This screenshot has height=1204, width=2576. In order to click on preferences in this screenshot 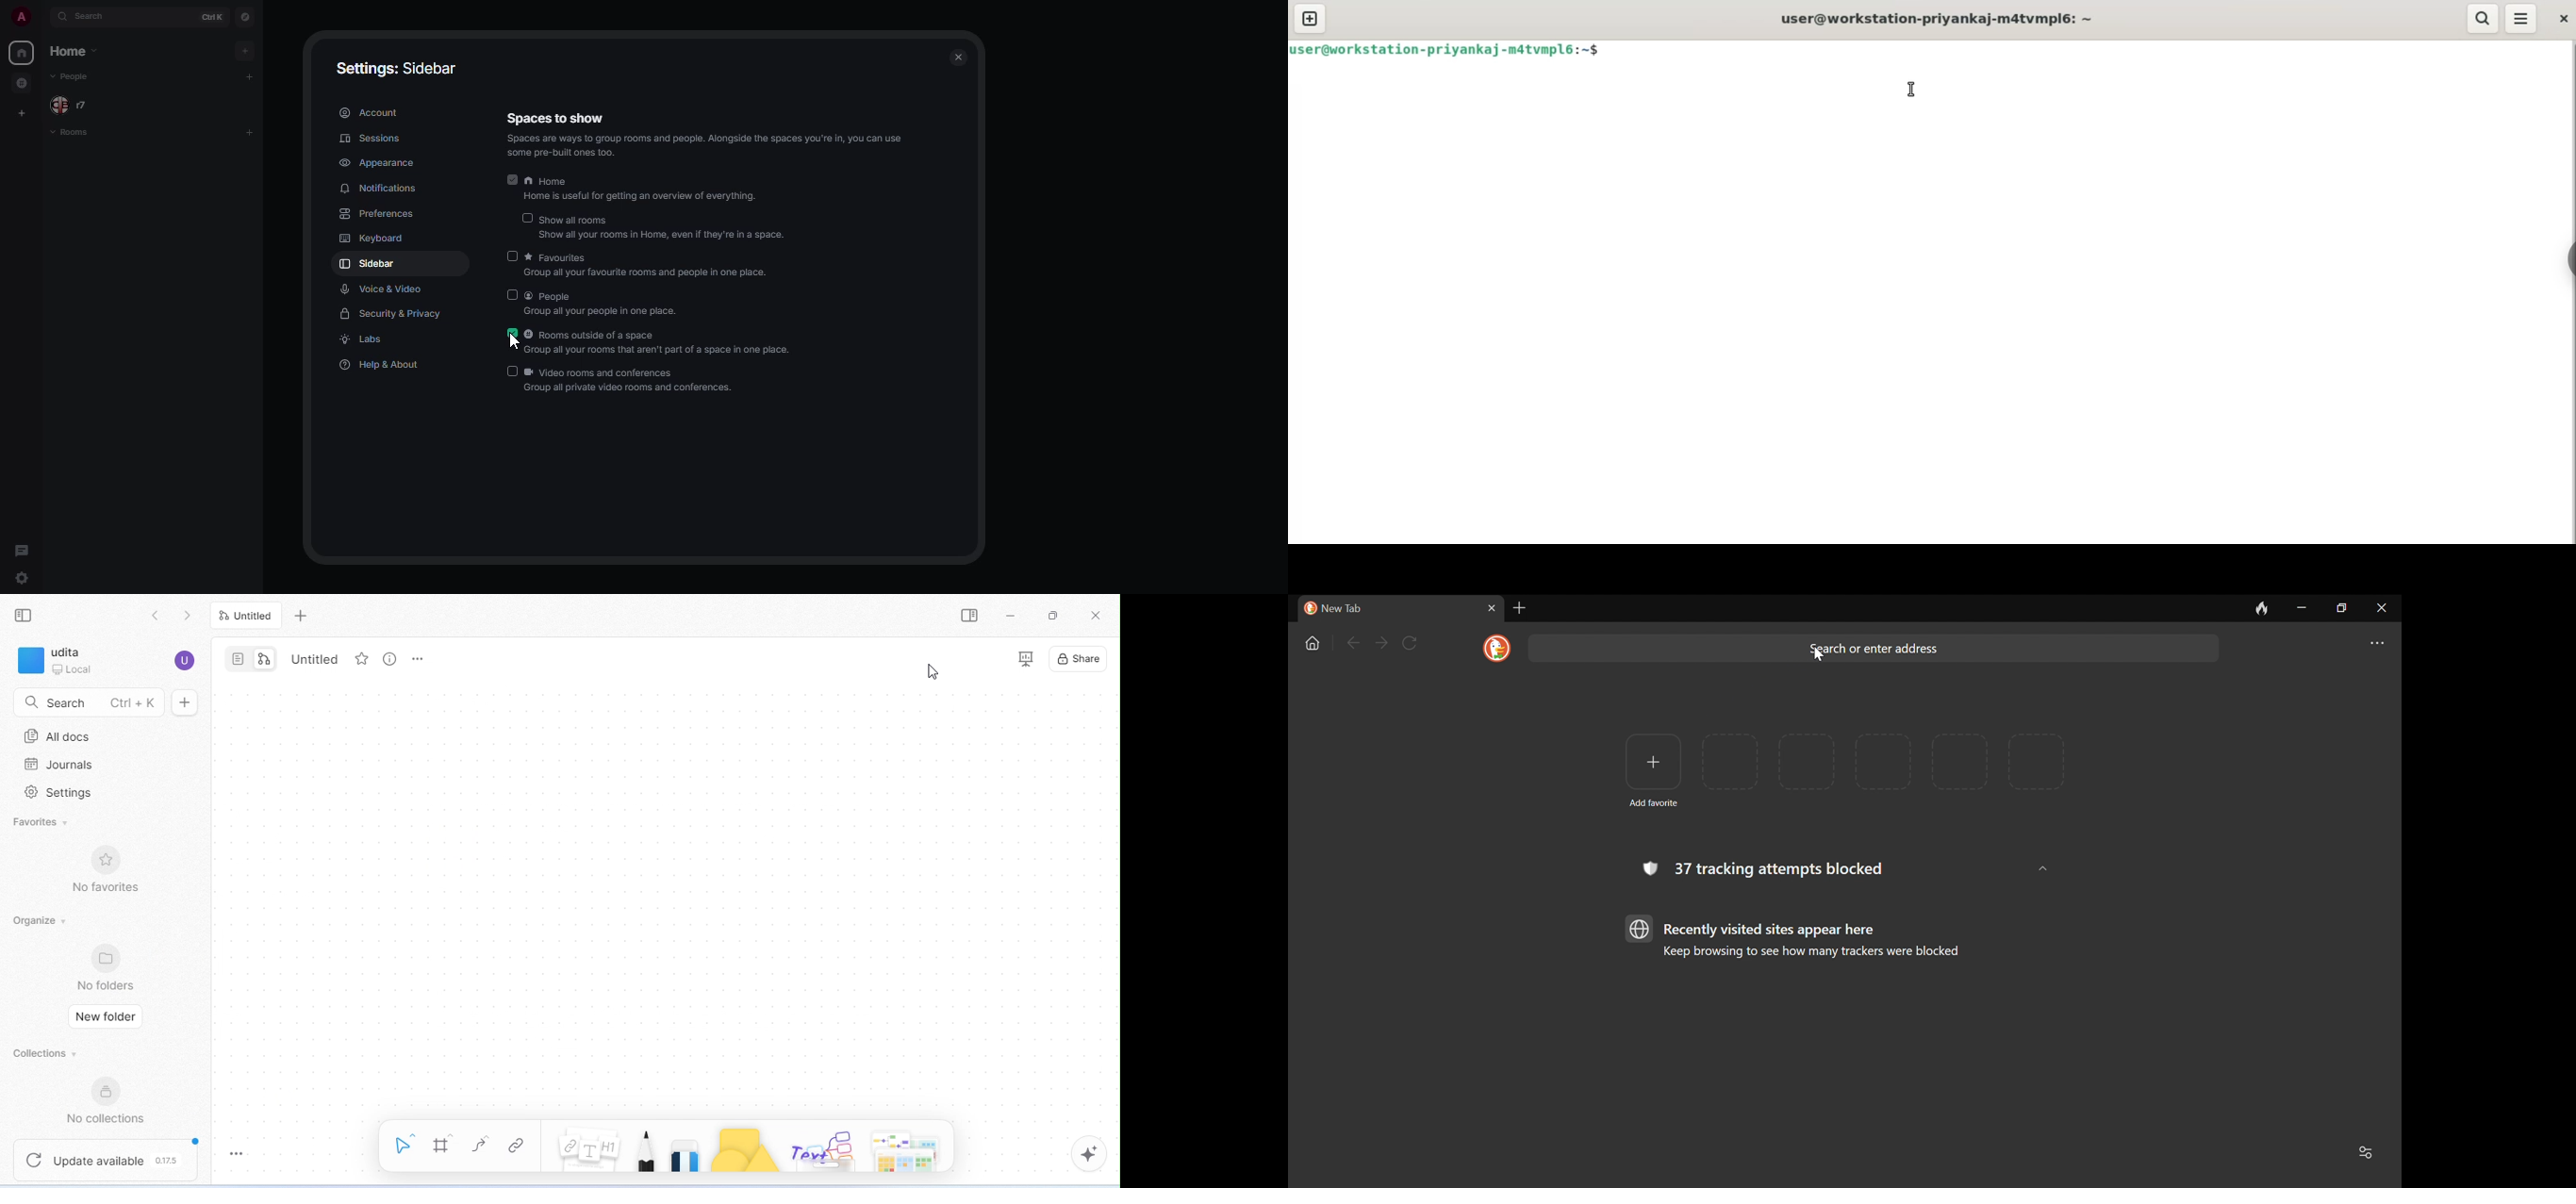, I will do `click(380, 215)`.